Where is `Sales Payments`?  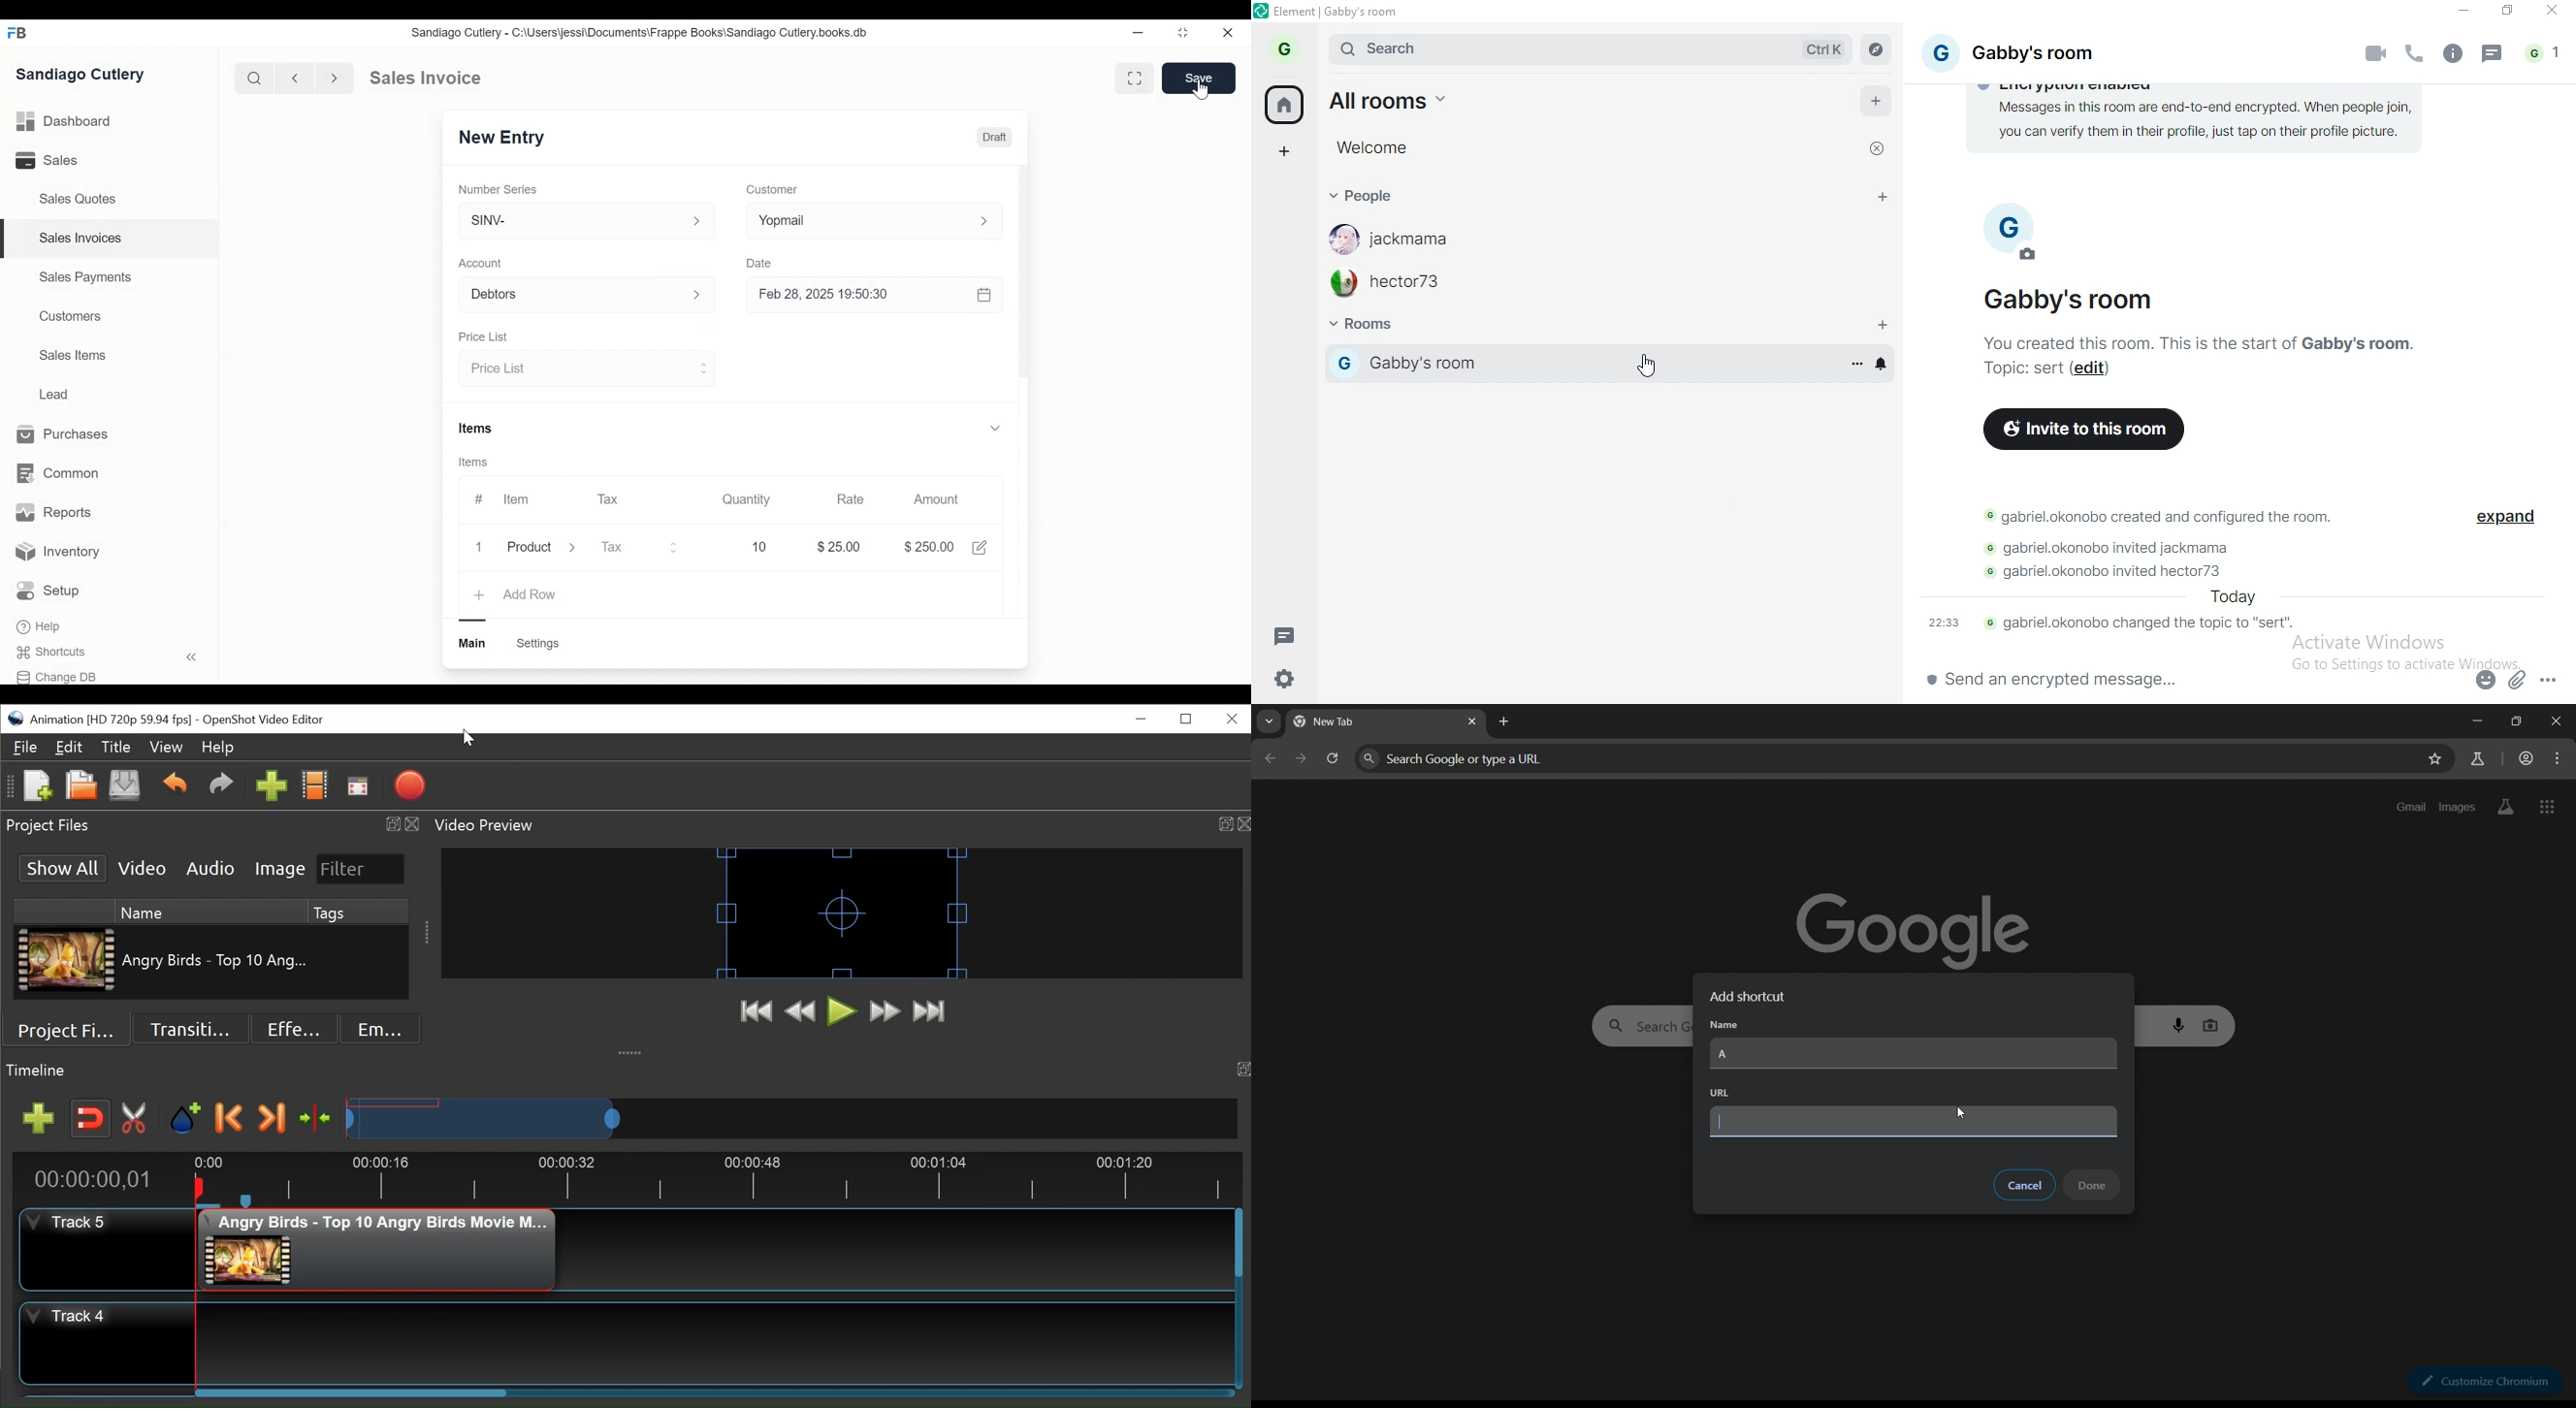 Sales Payments is located at coordinates (84, 277).